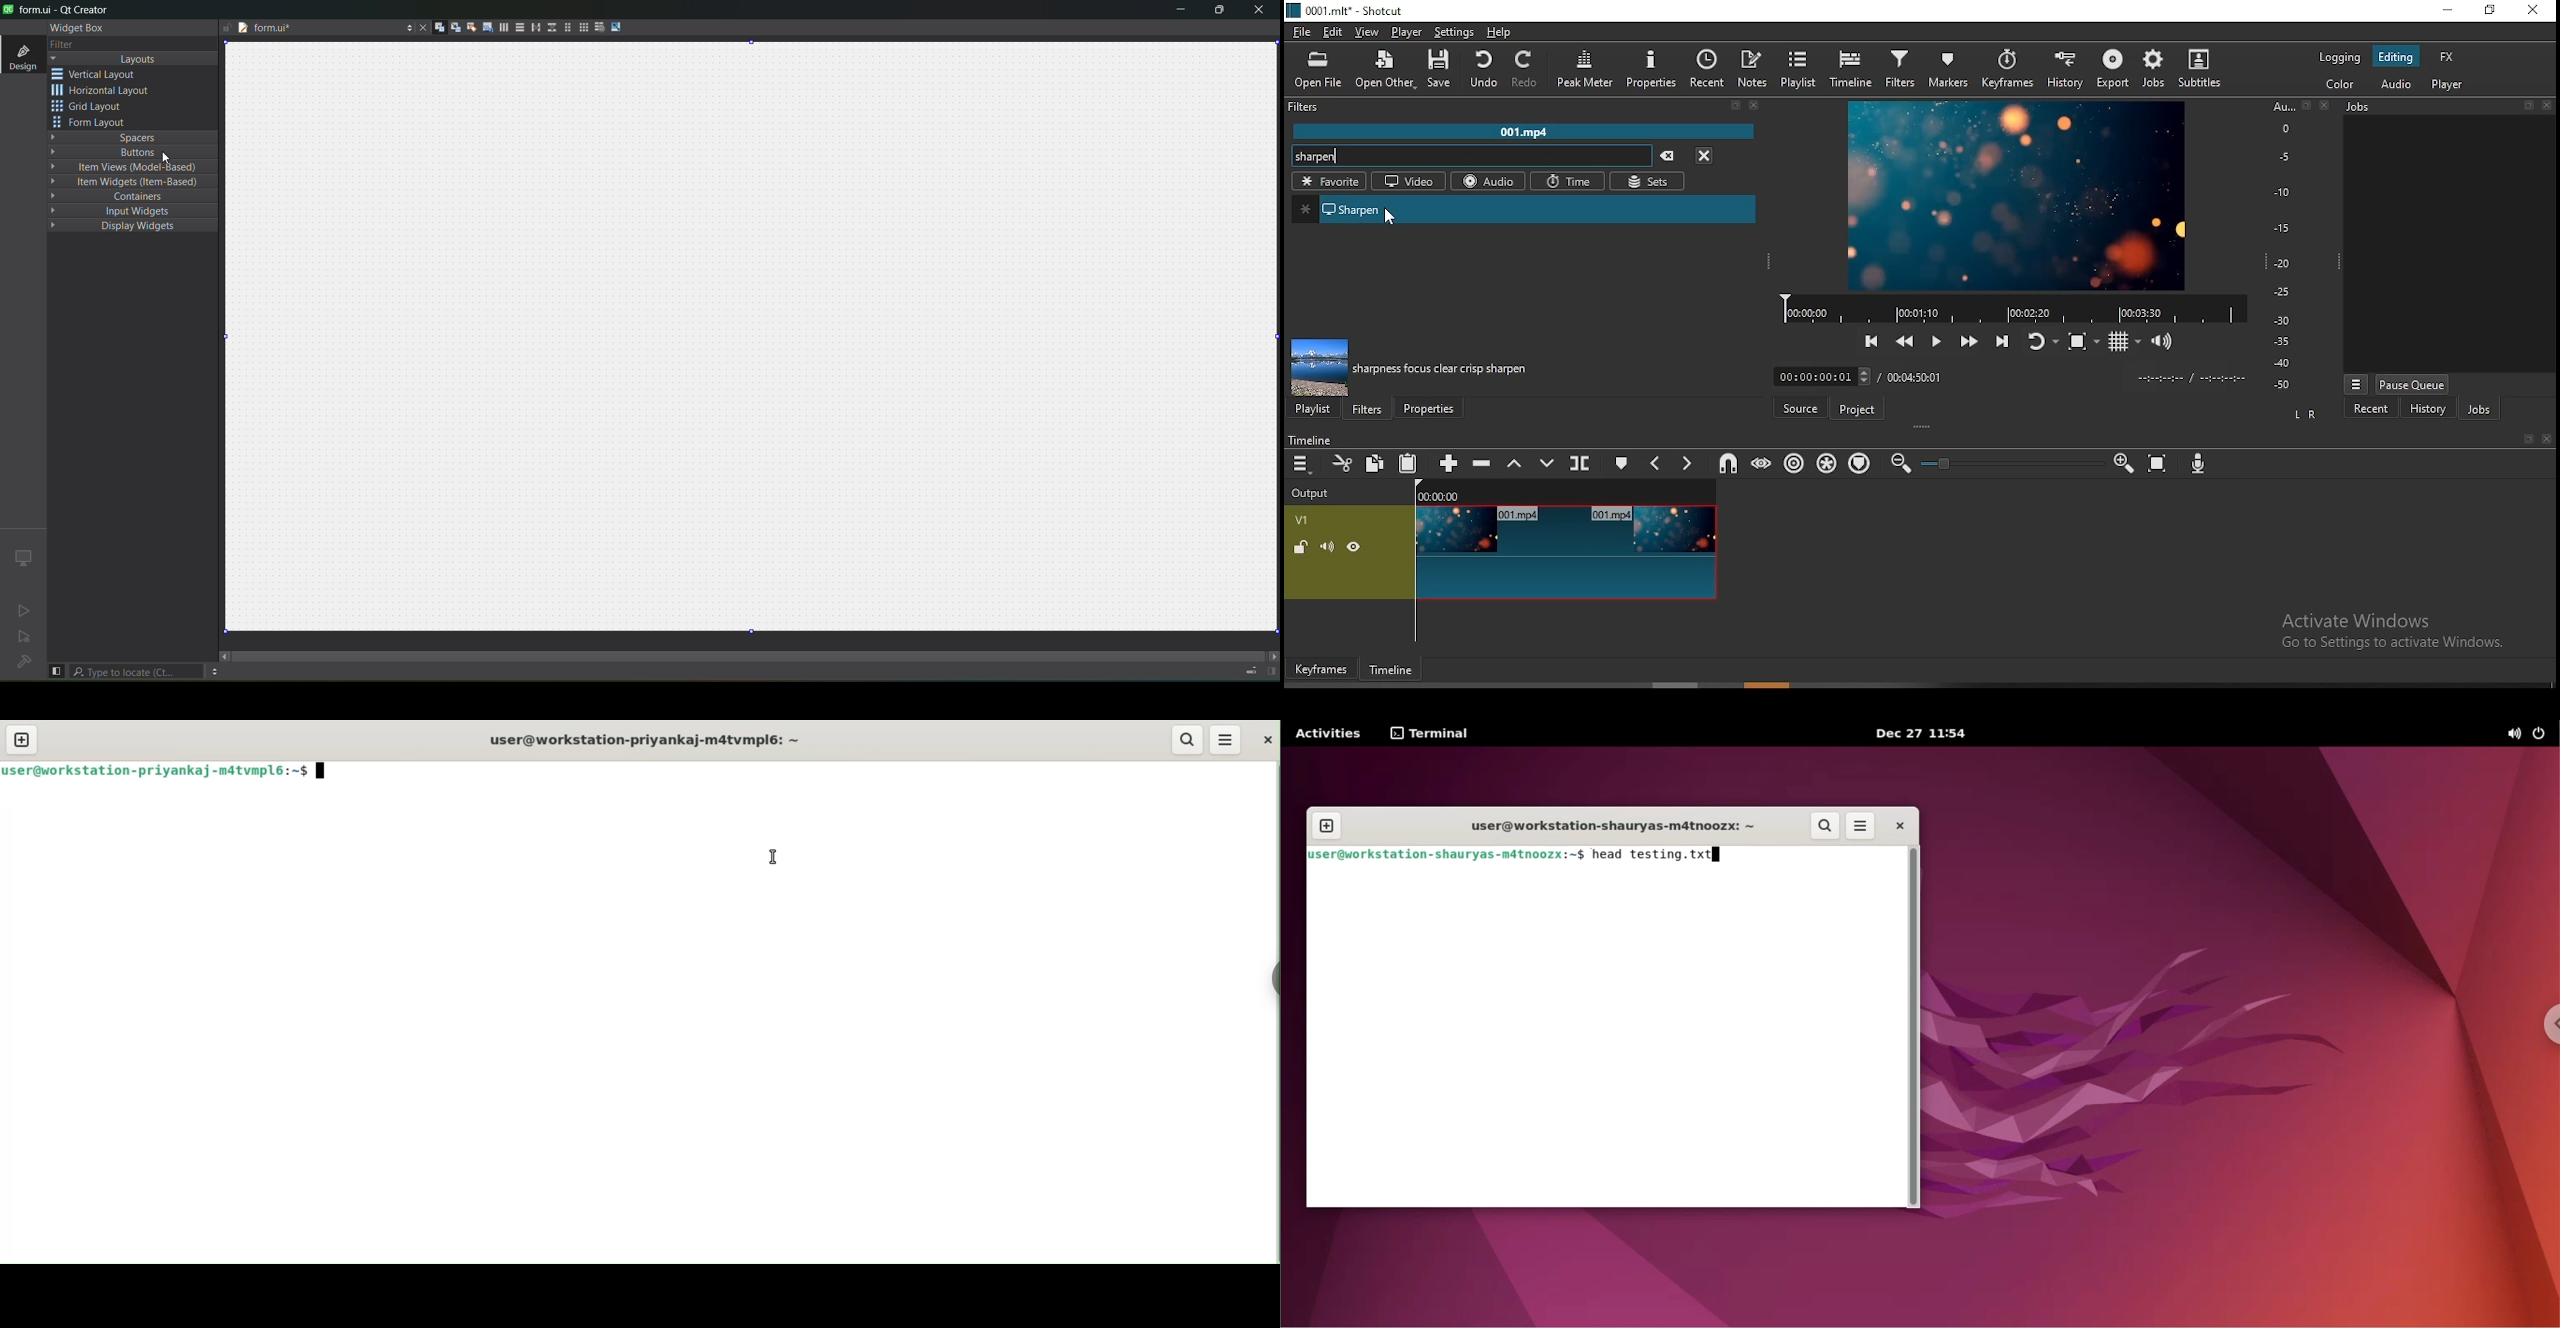 The height and width of the screenshot is (1344, 2576). I want to click on 001.mp4, so click(1527, 130).